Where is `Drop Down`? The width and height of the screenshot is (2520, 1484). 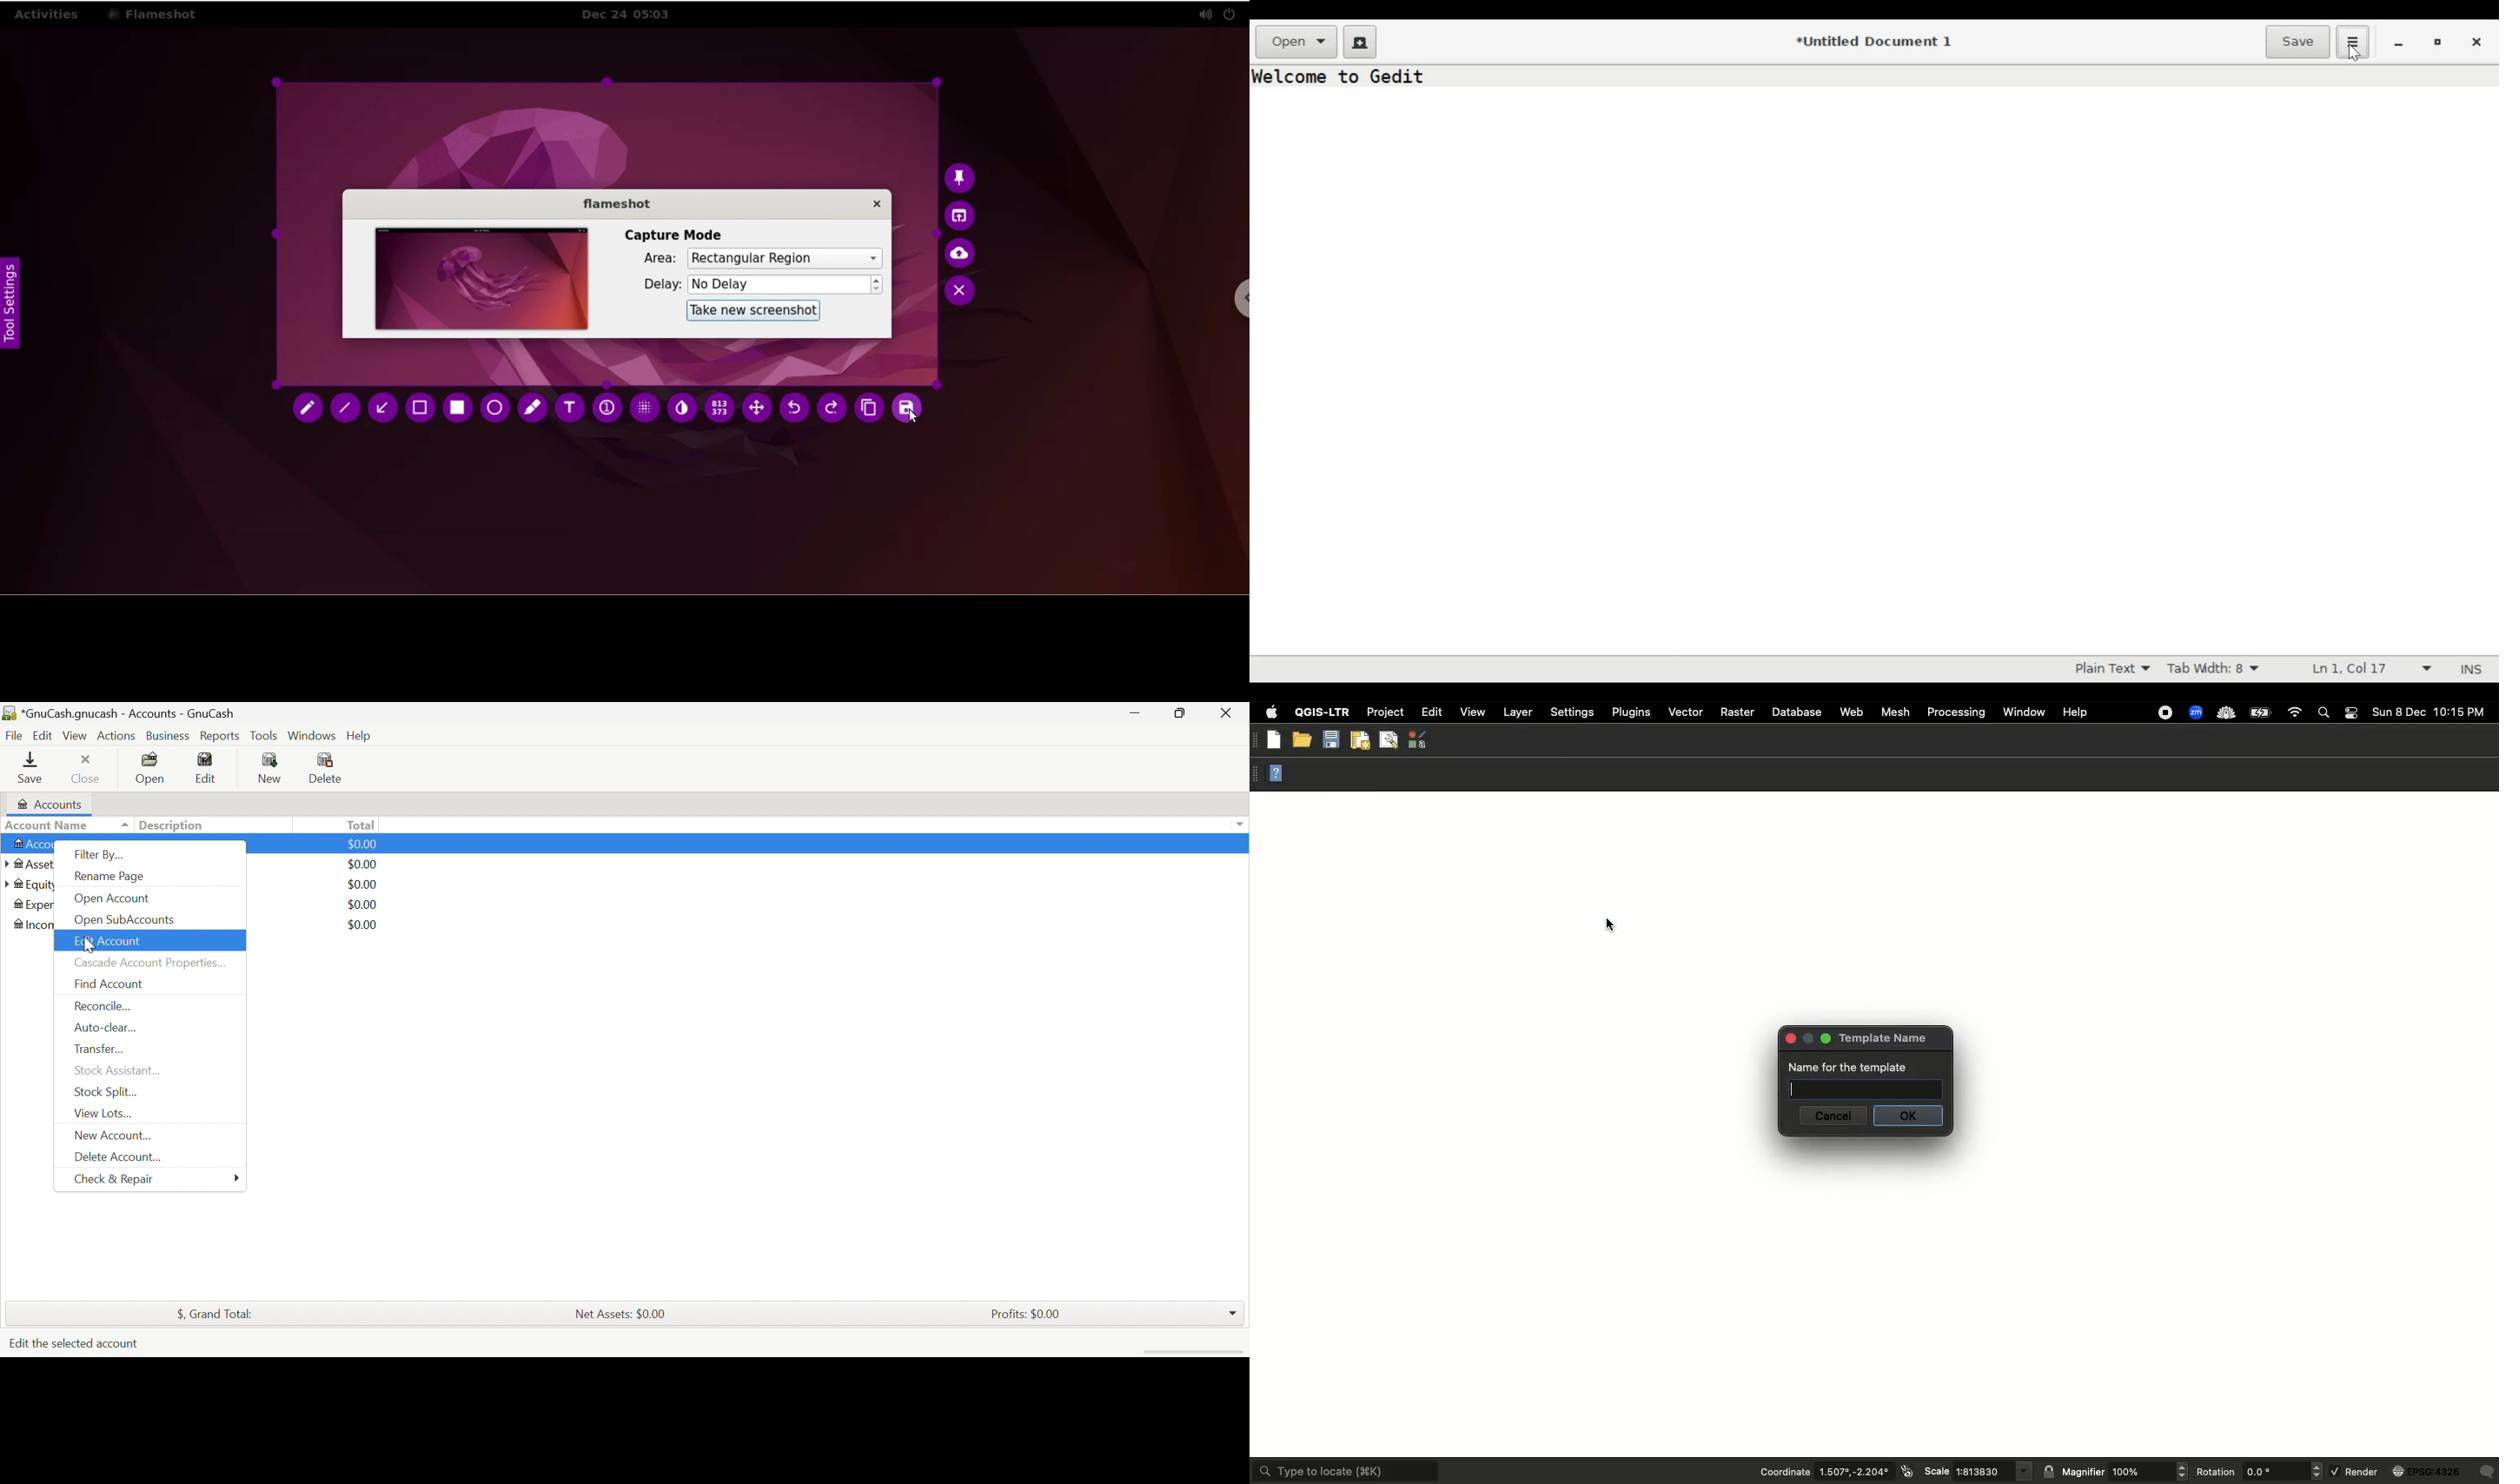 Drop Down is located at coordinates (1232, 1312).